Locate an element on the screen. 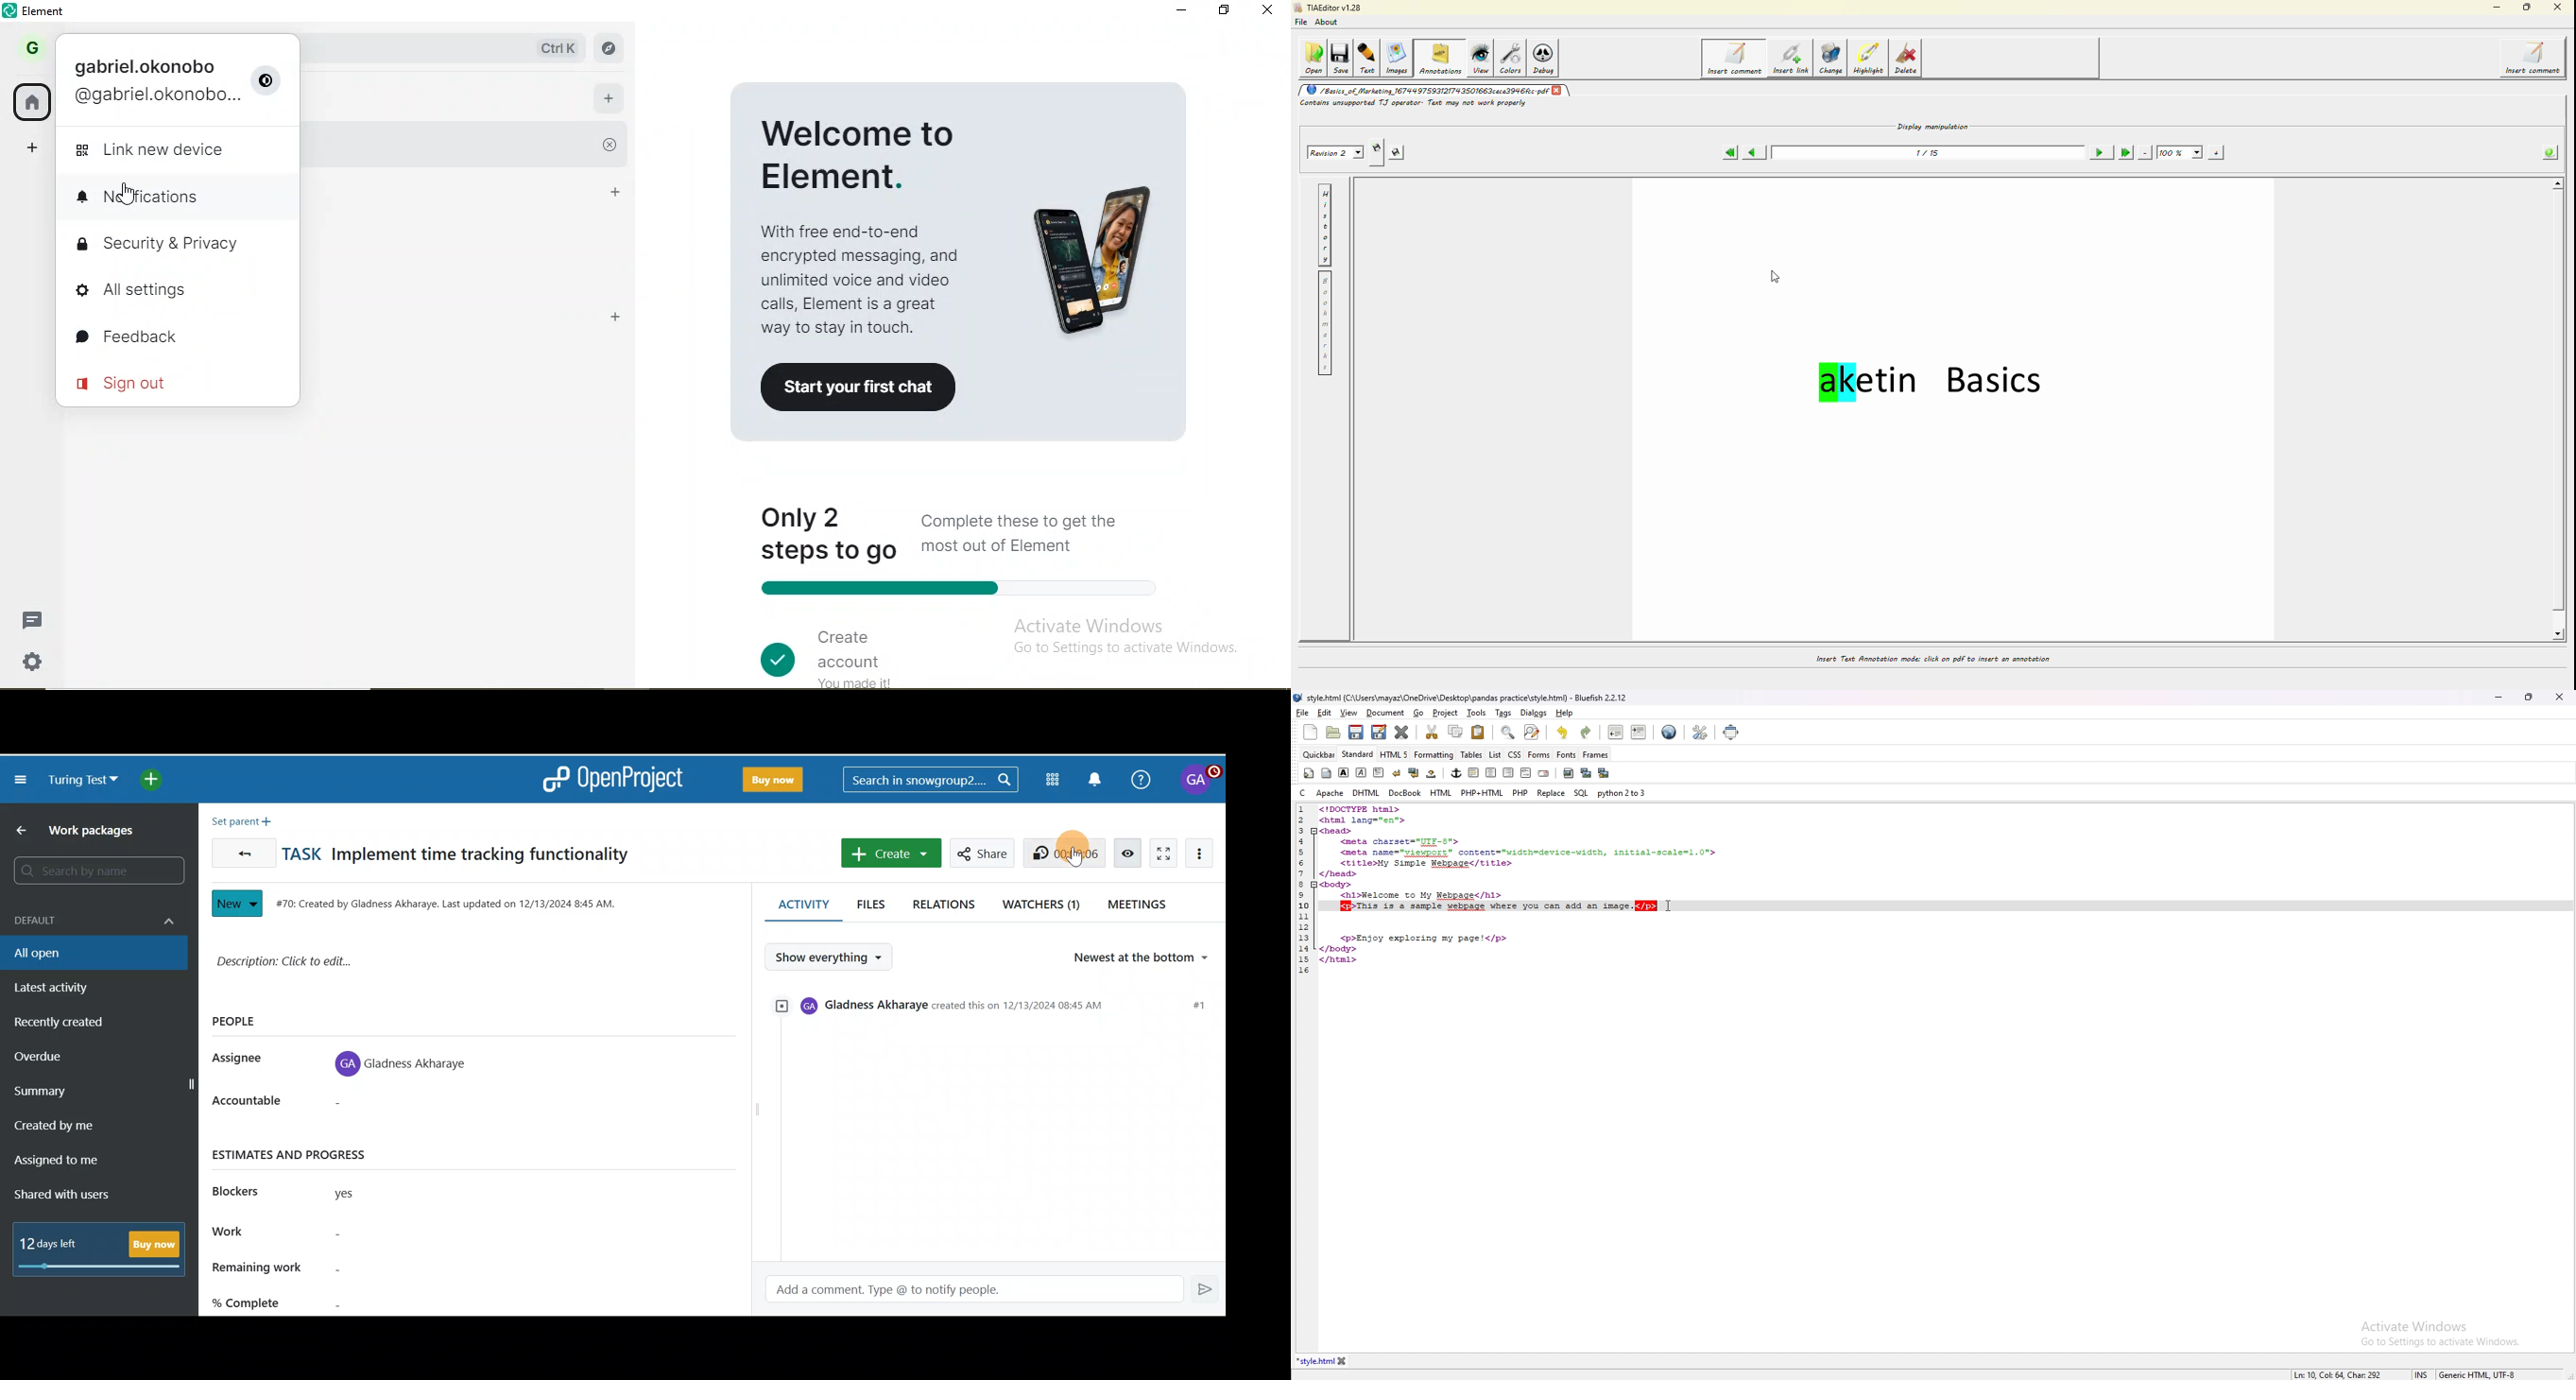 The image size is (2576, 1400). quickbar is located at coordinates (1318, 755).